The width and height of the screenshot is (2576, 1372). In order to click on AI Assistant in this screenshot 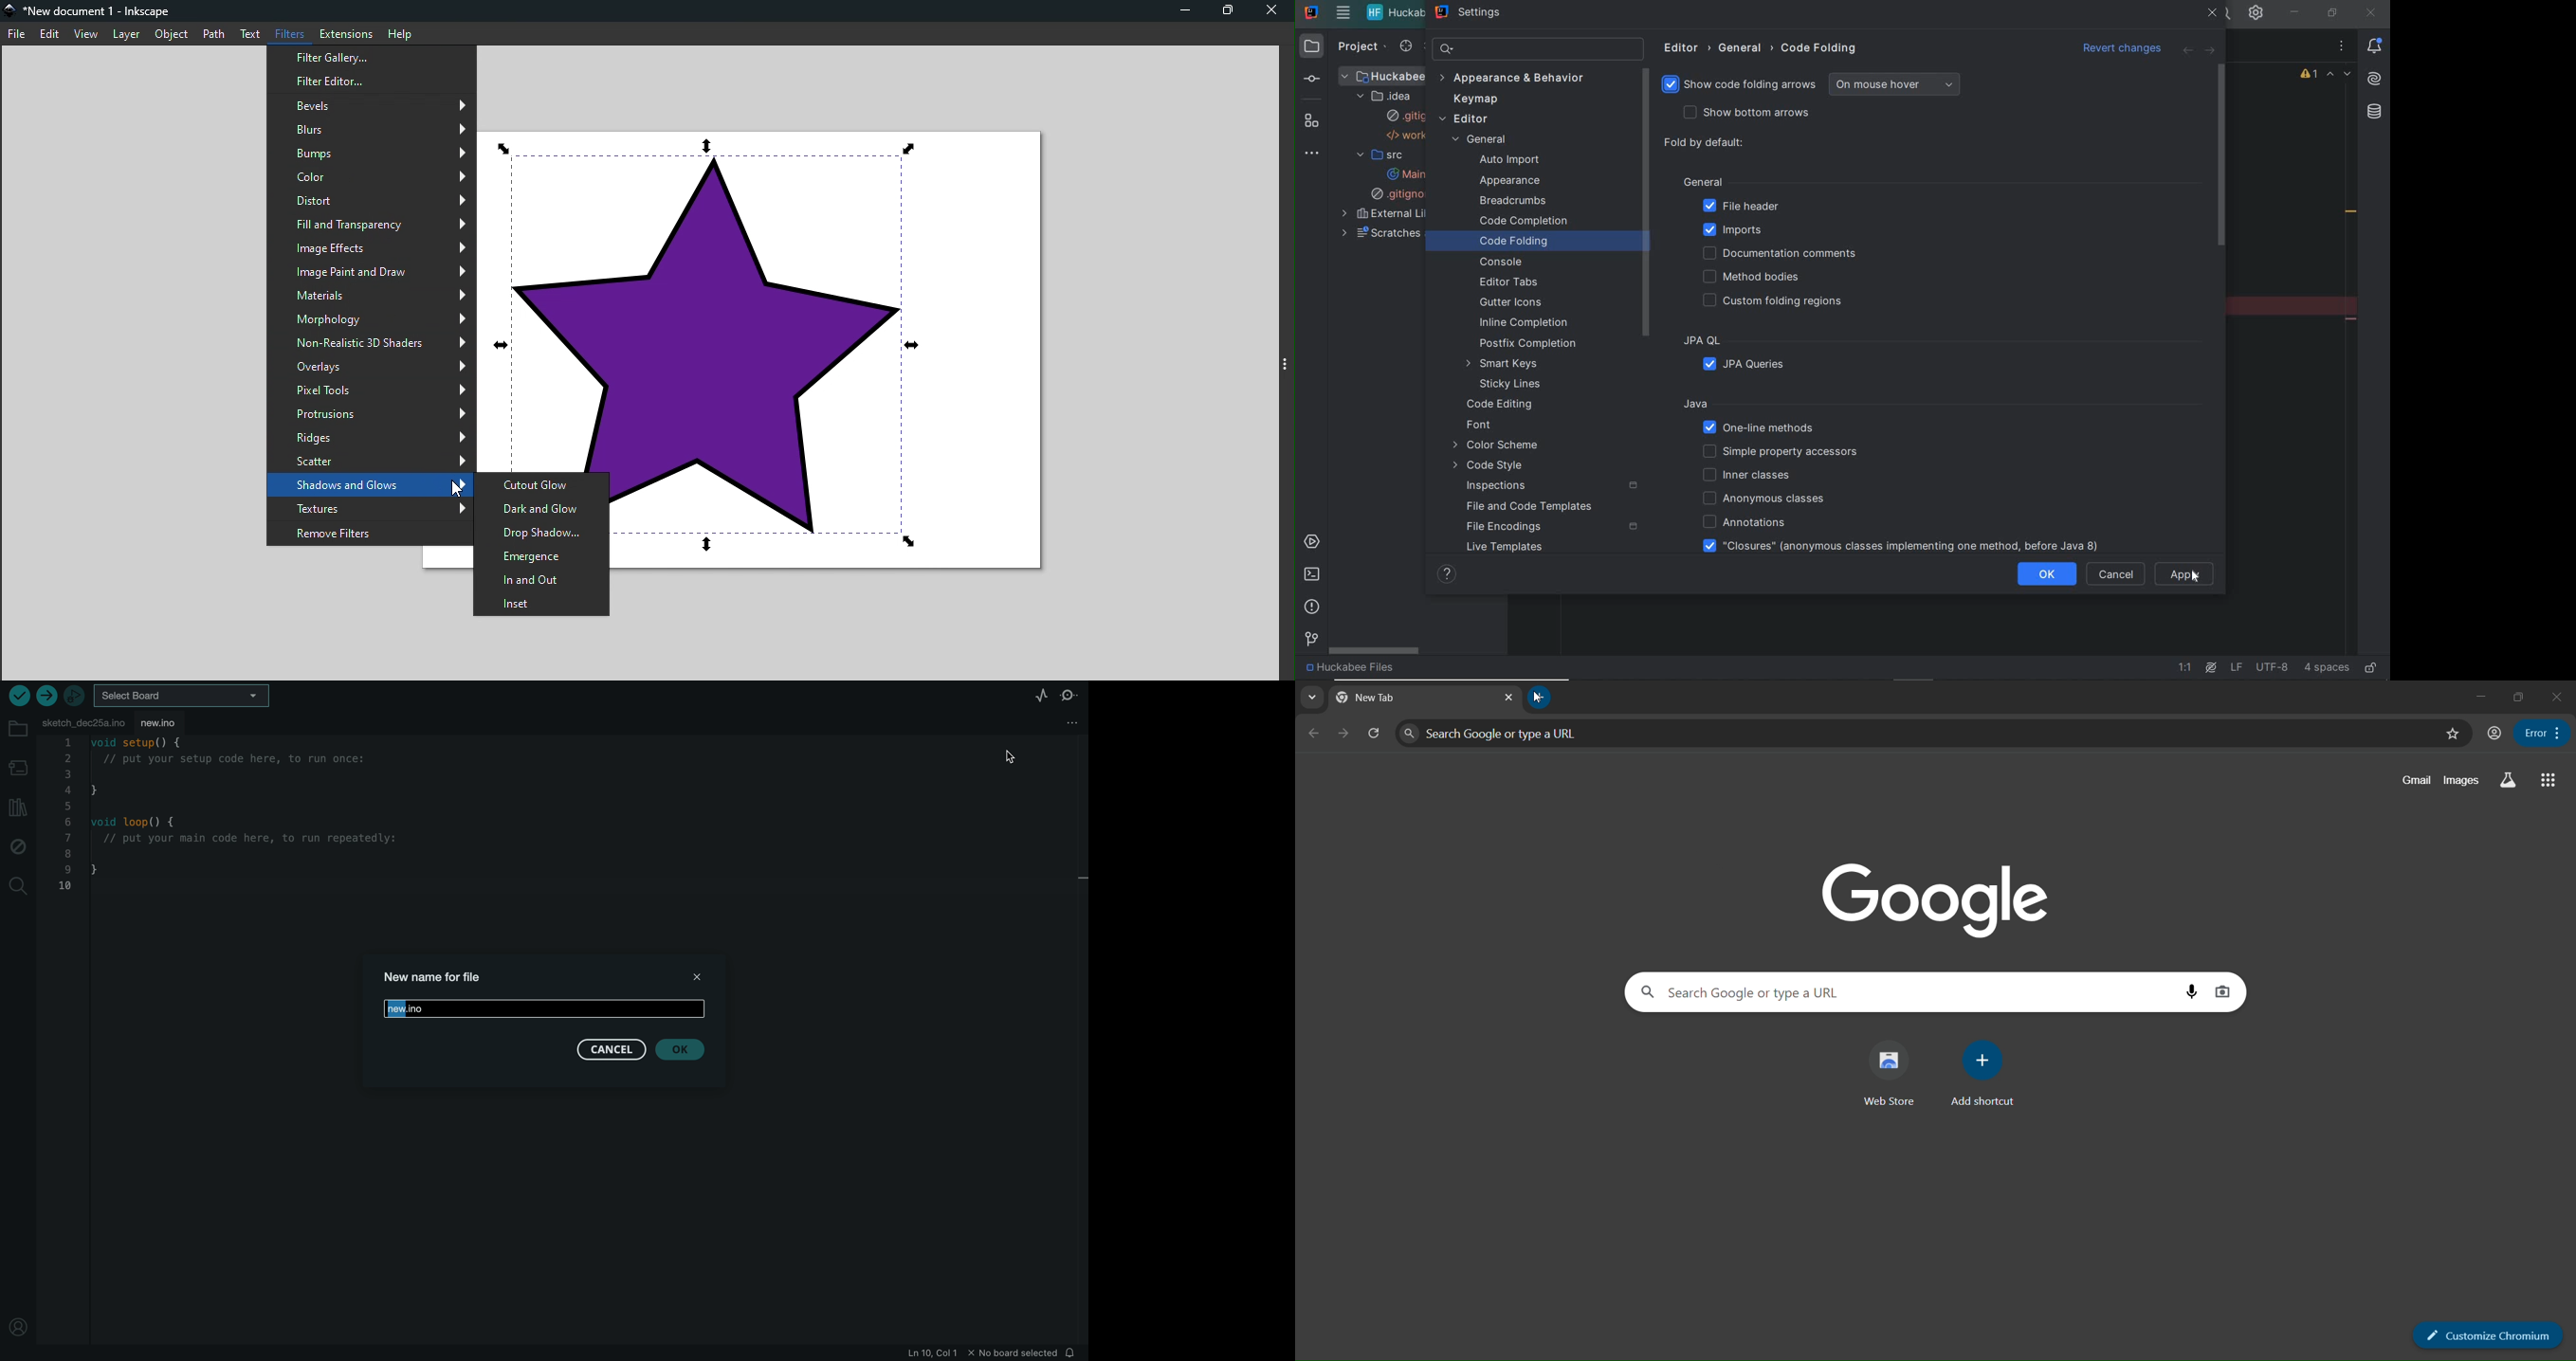, I will do `click(2211, 667)`.